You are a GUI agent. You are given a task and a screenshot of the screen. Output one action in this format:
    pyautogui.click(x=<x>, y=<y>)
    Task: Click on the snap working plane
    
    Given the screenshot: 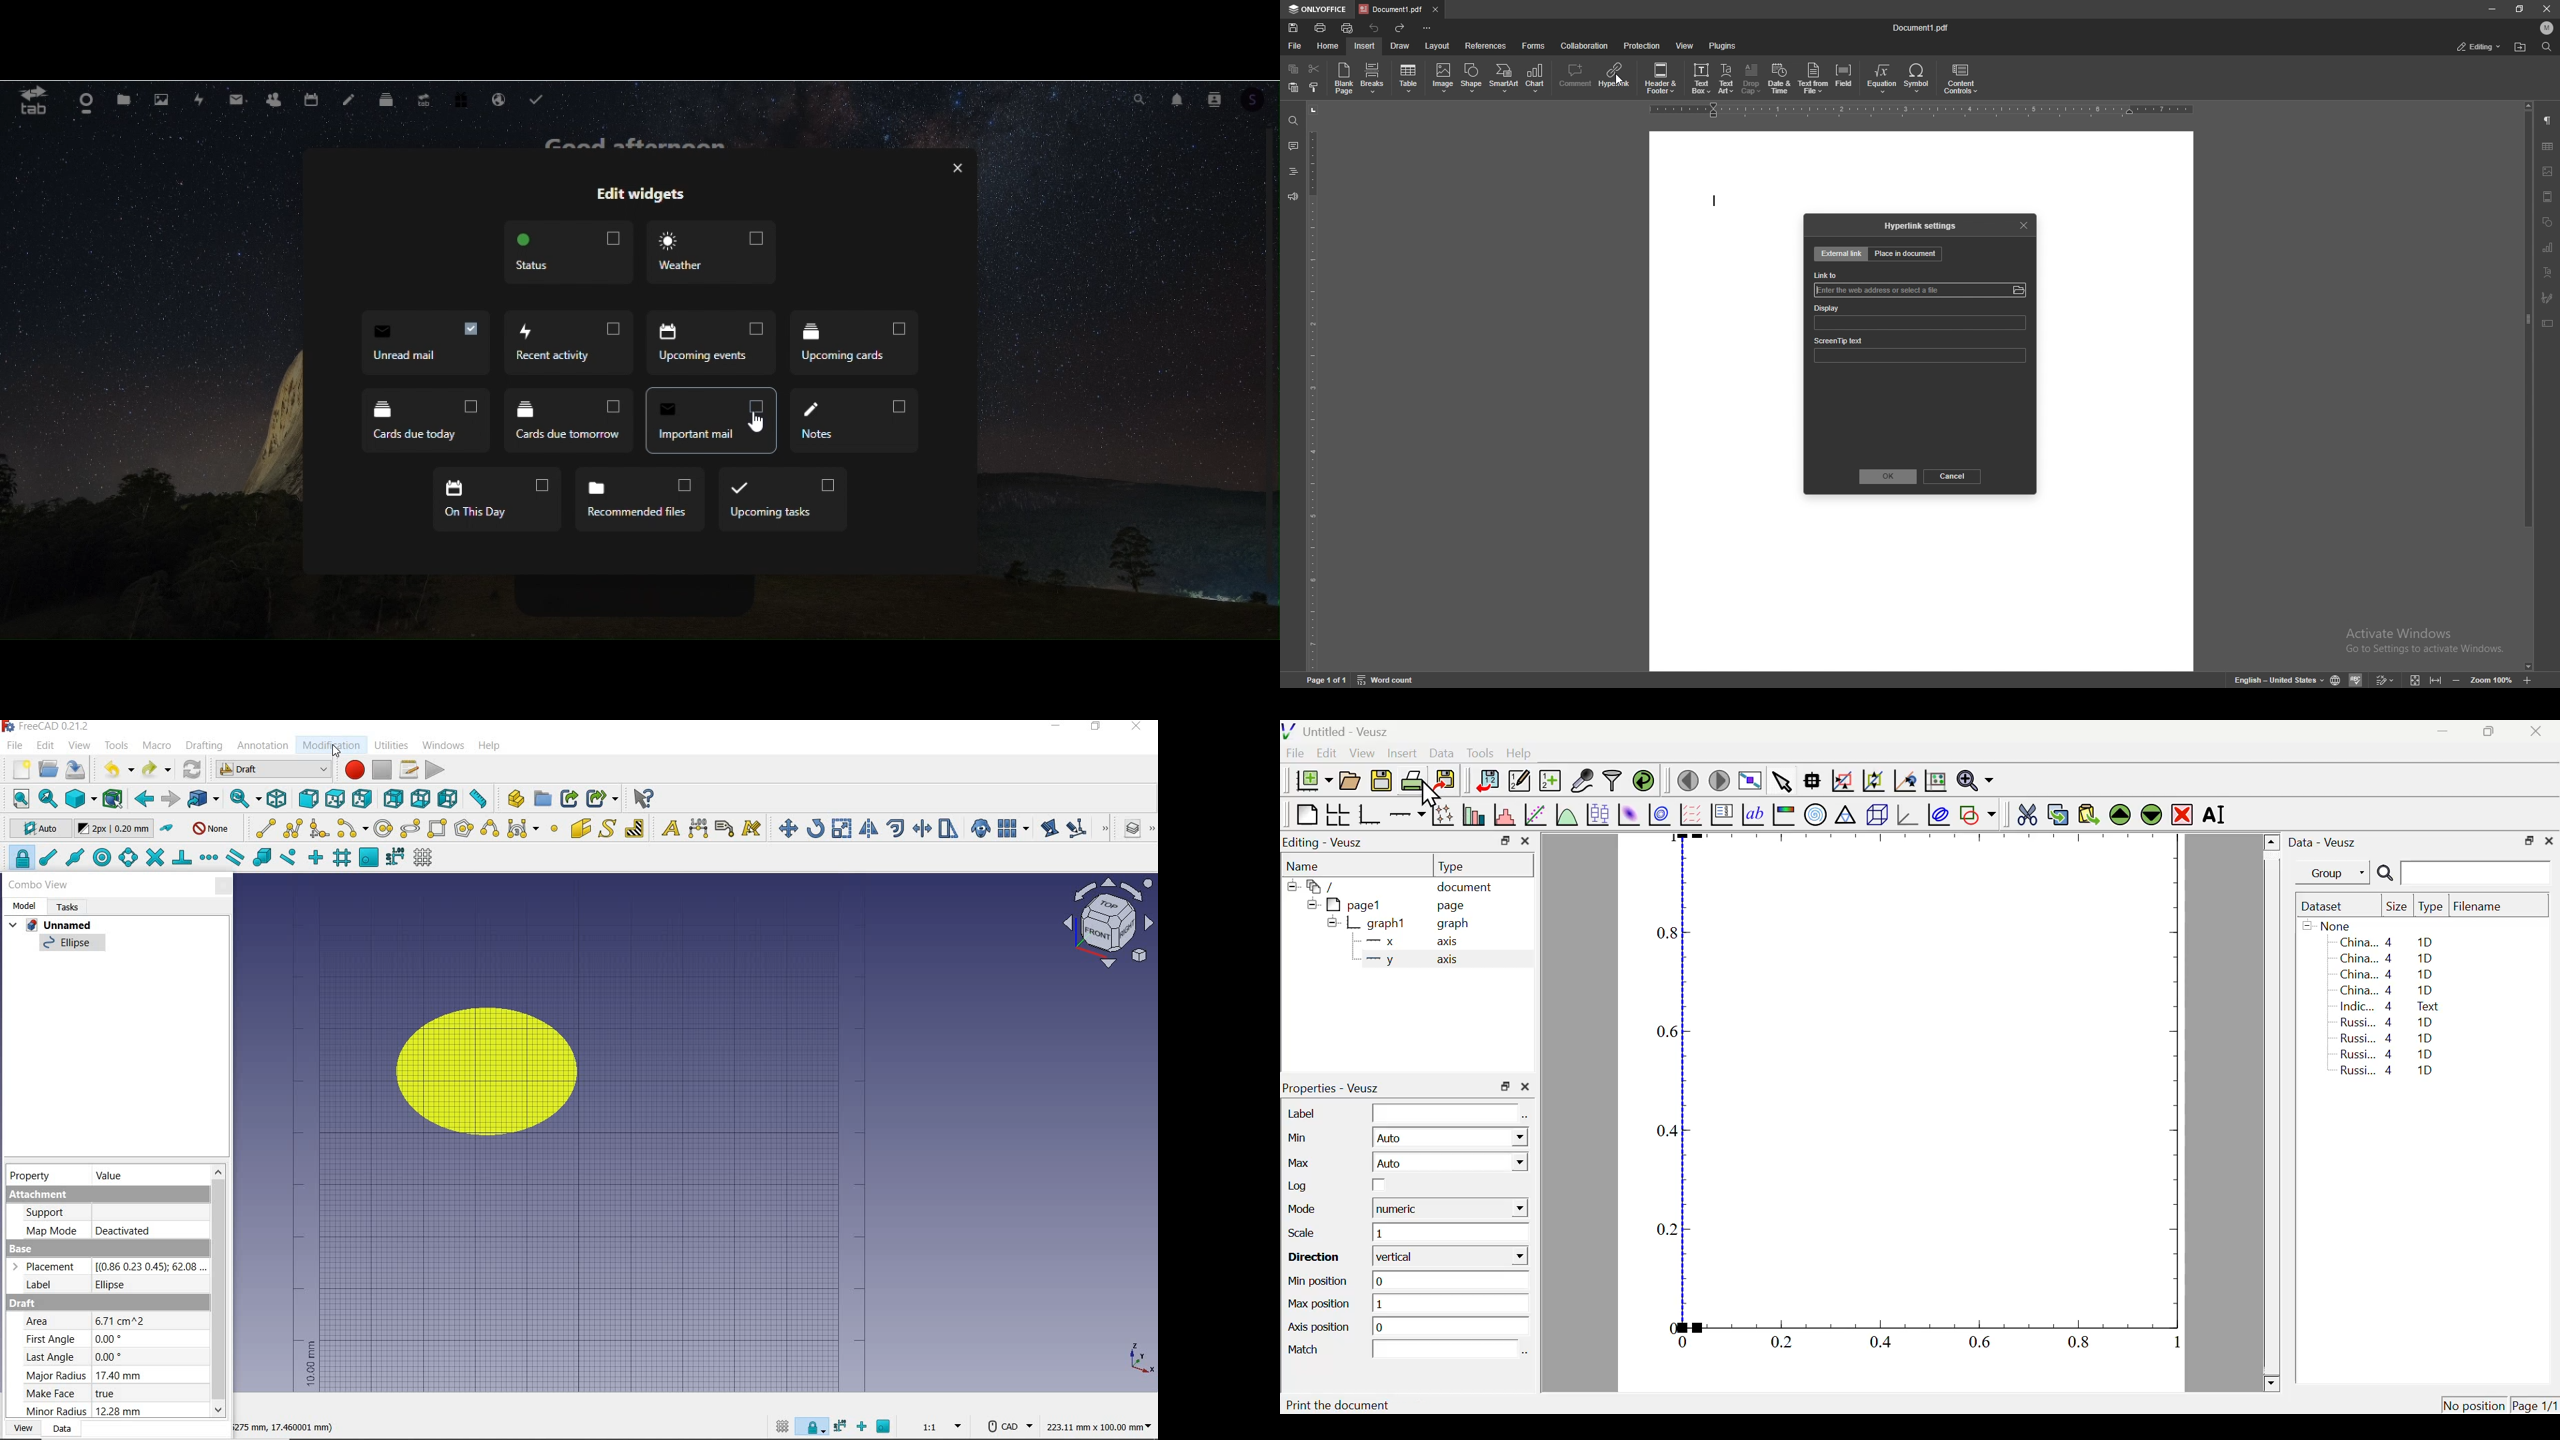 What is the action you would take?
    pyautogui.click(x=886, y=1426)
    